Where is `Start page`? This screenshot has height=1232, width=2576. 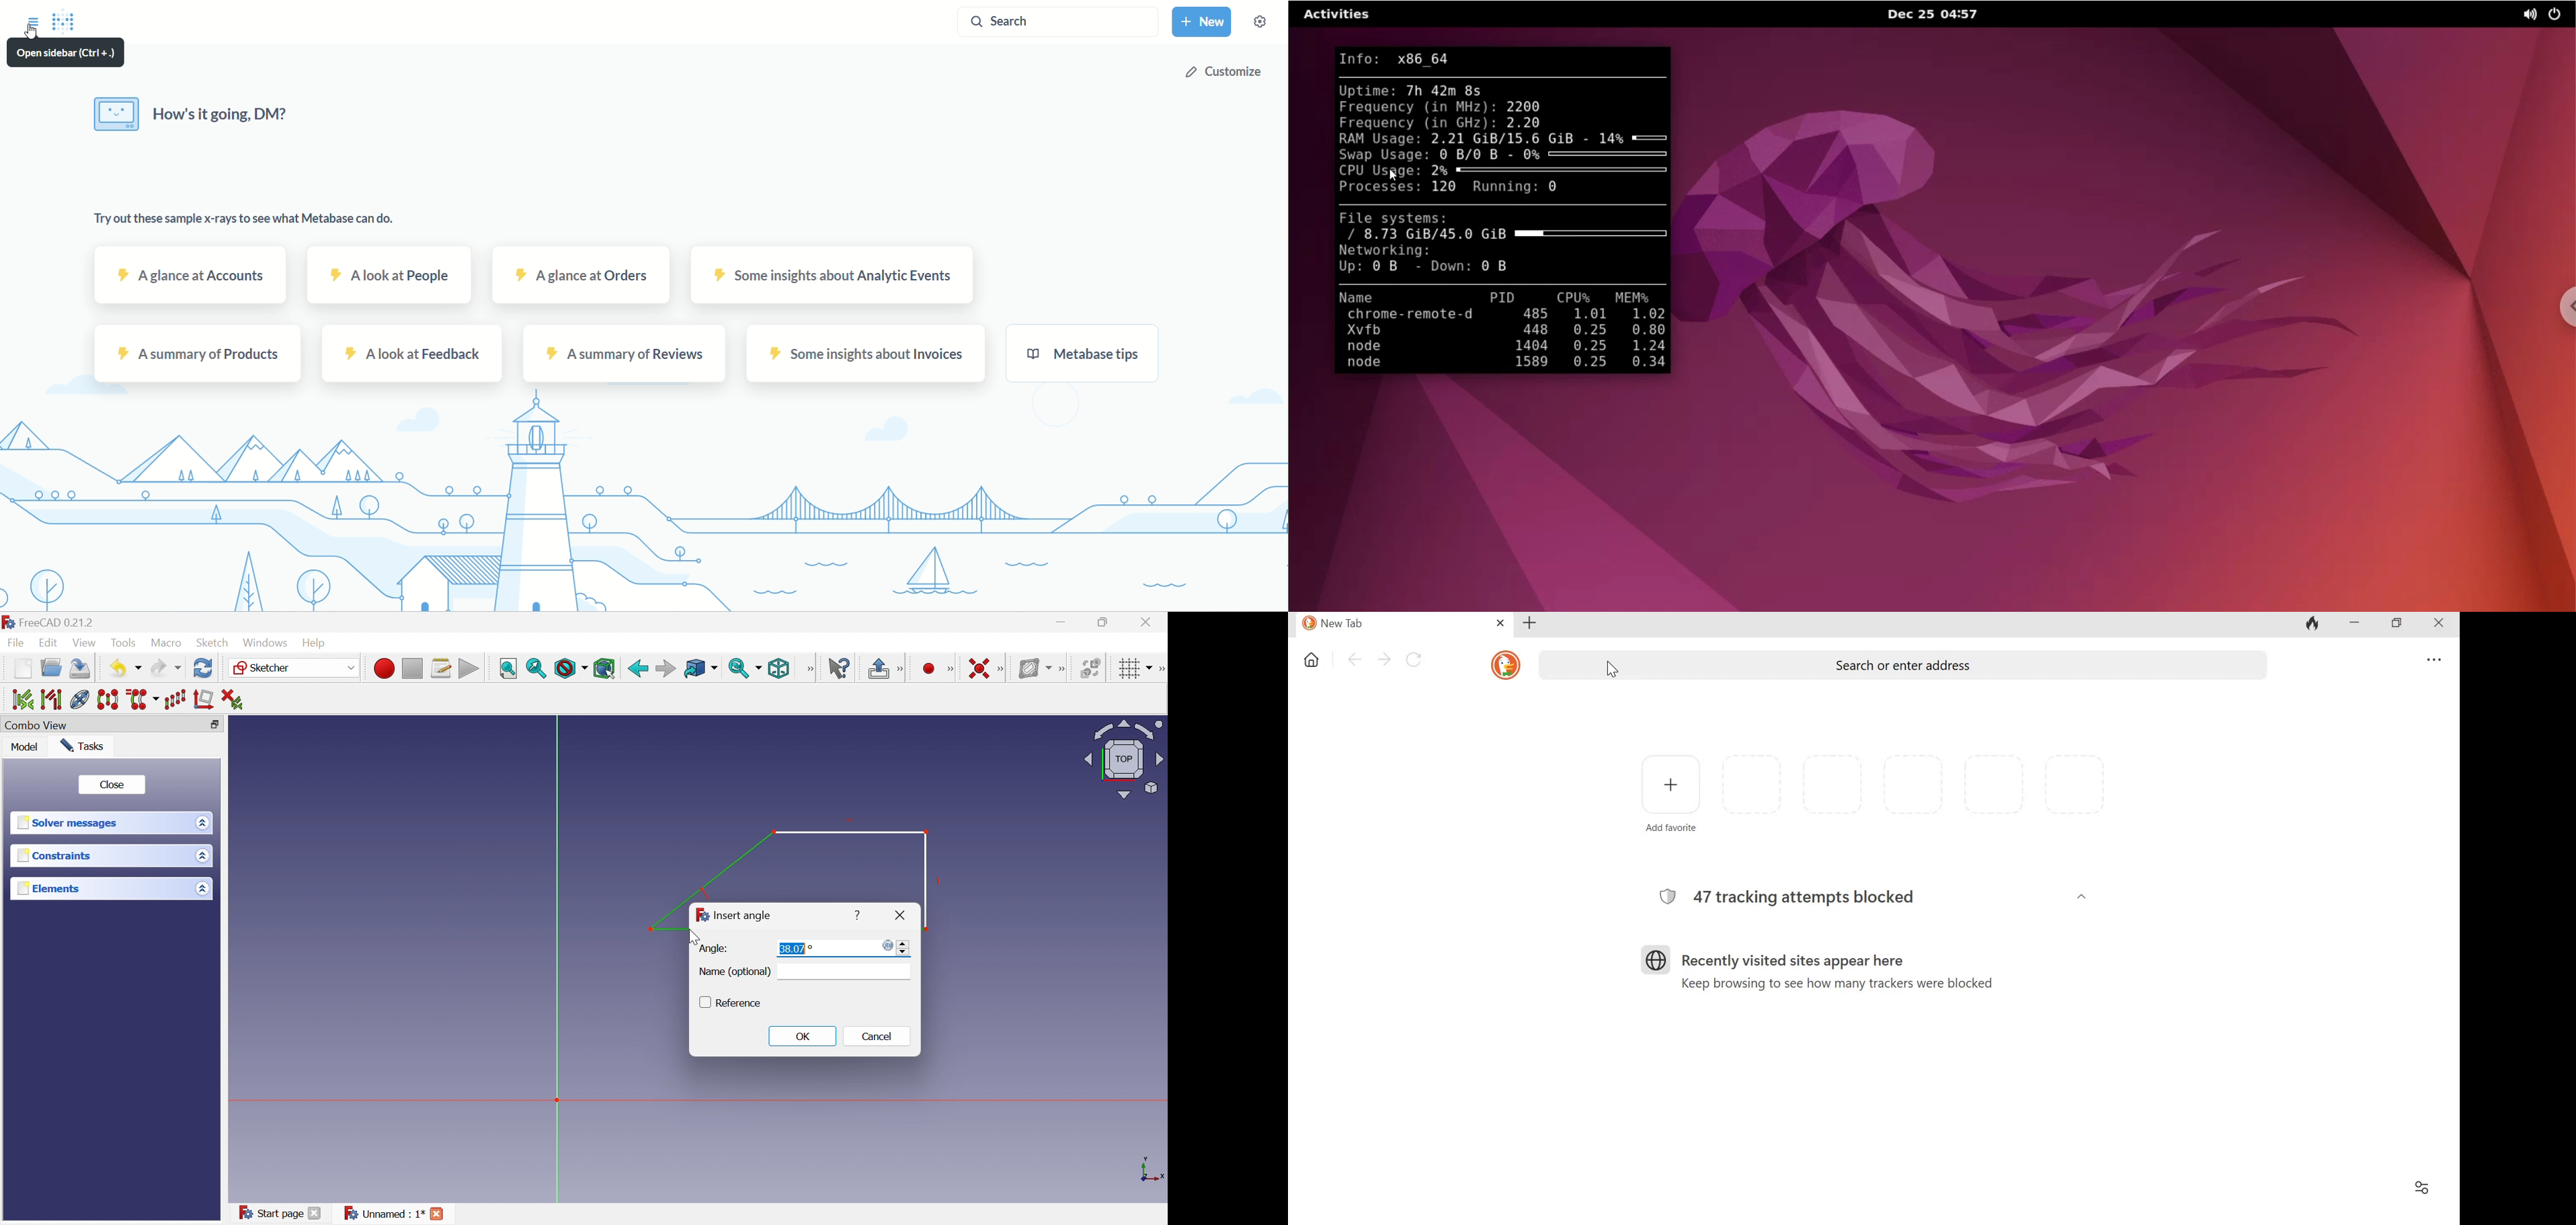 Start page is located at coordinates (266, 1211).